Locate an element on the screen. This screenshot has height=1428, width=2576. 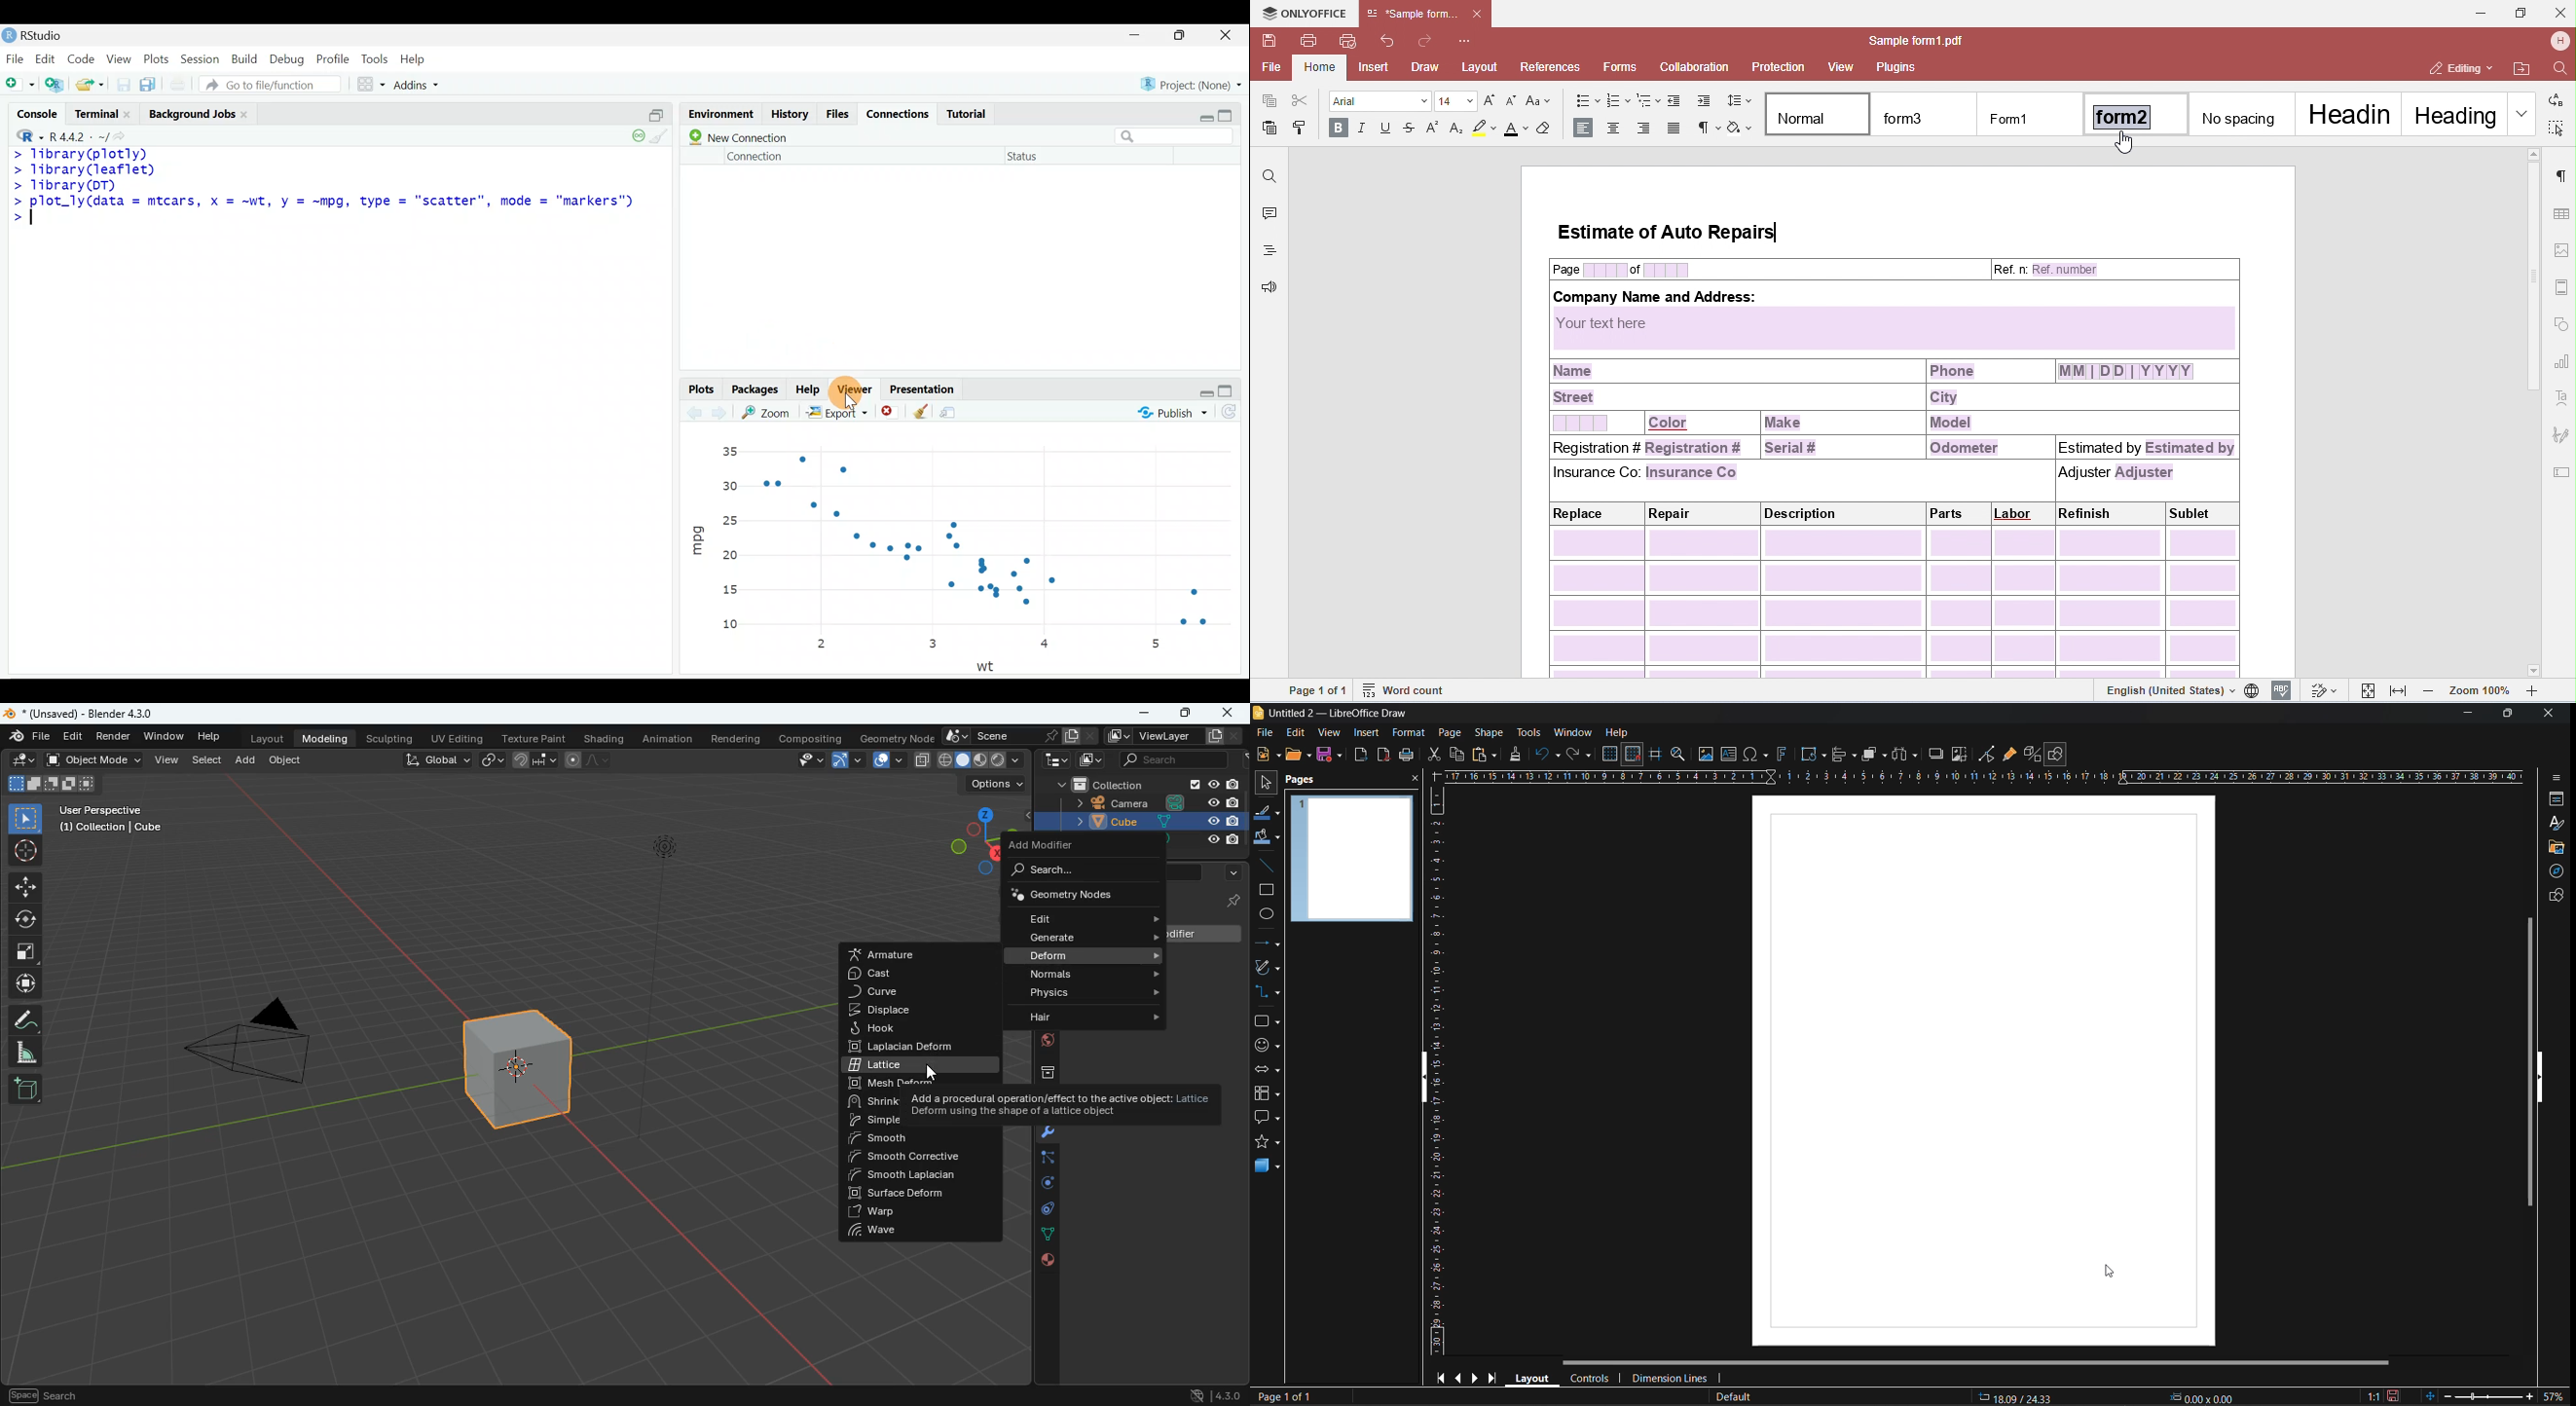
lattice is located at coordinates (916, 1065).